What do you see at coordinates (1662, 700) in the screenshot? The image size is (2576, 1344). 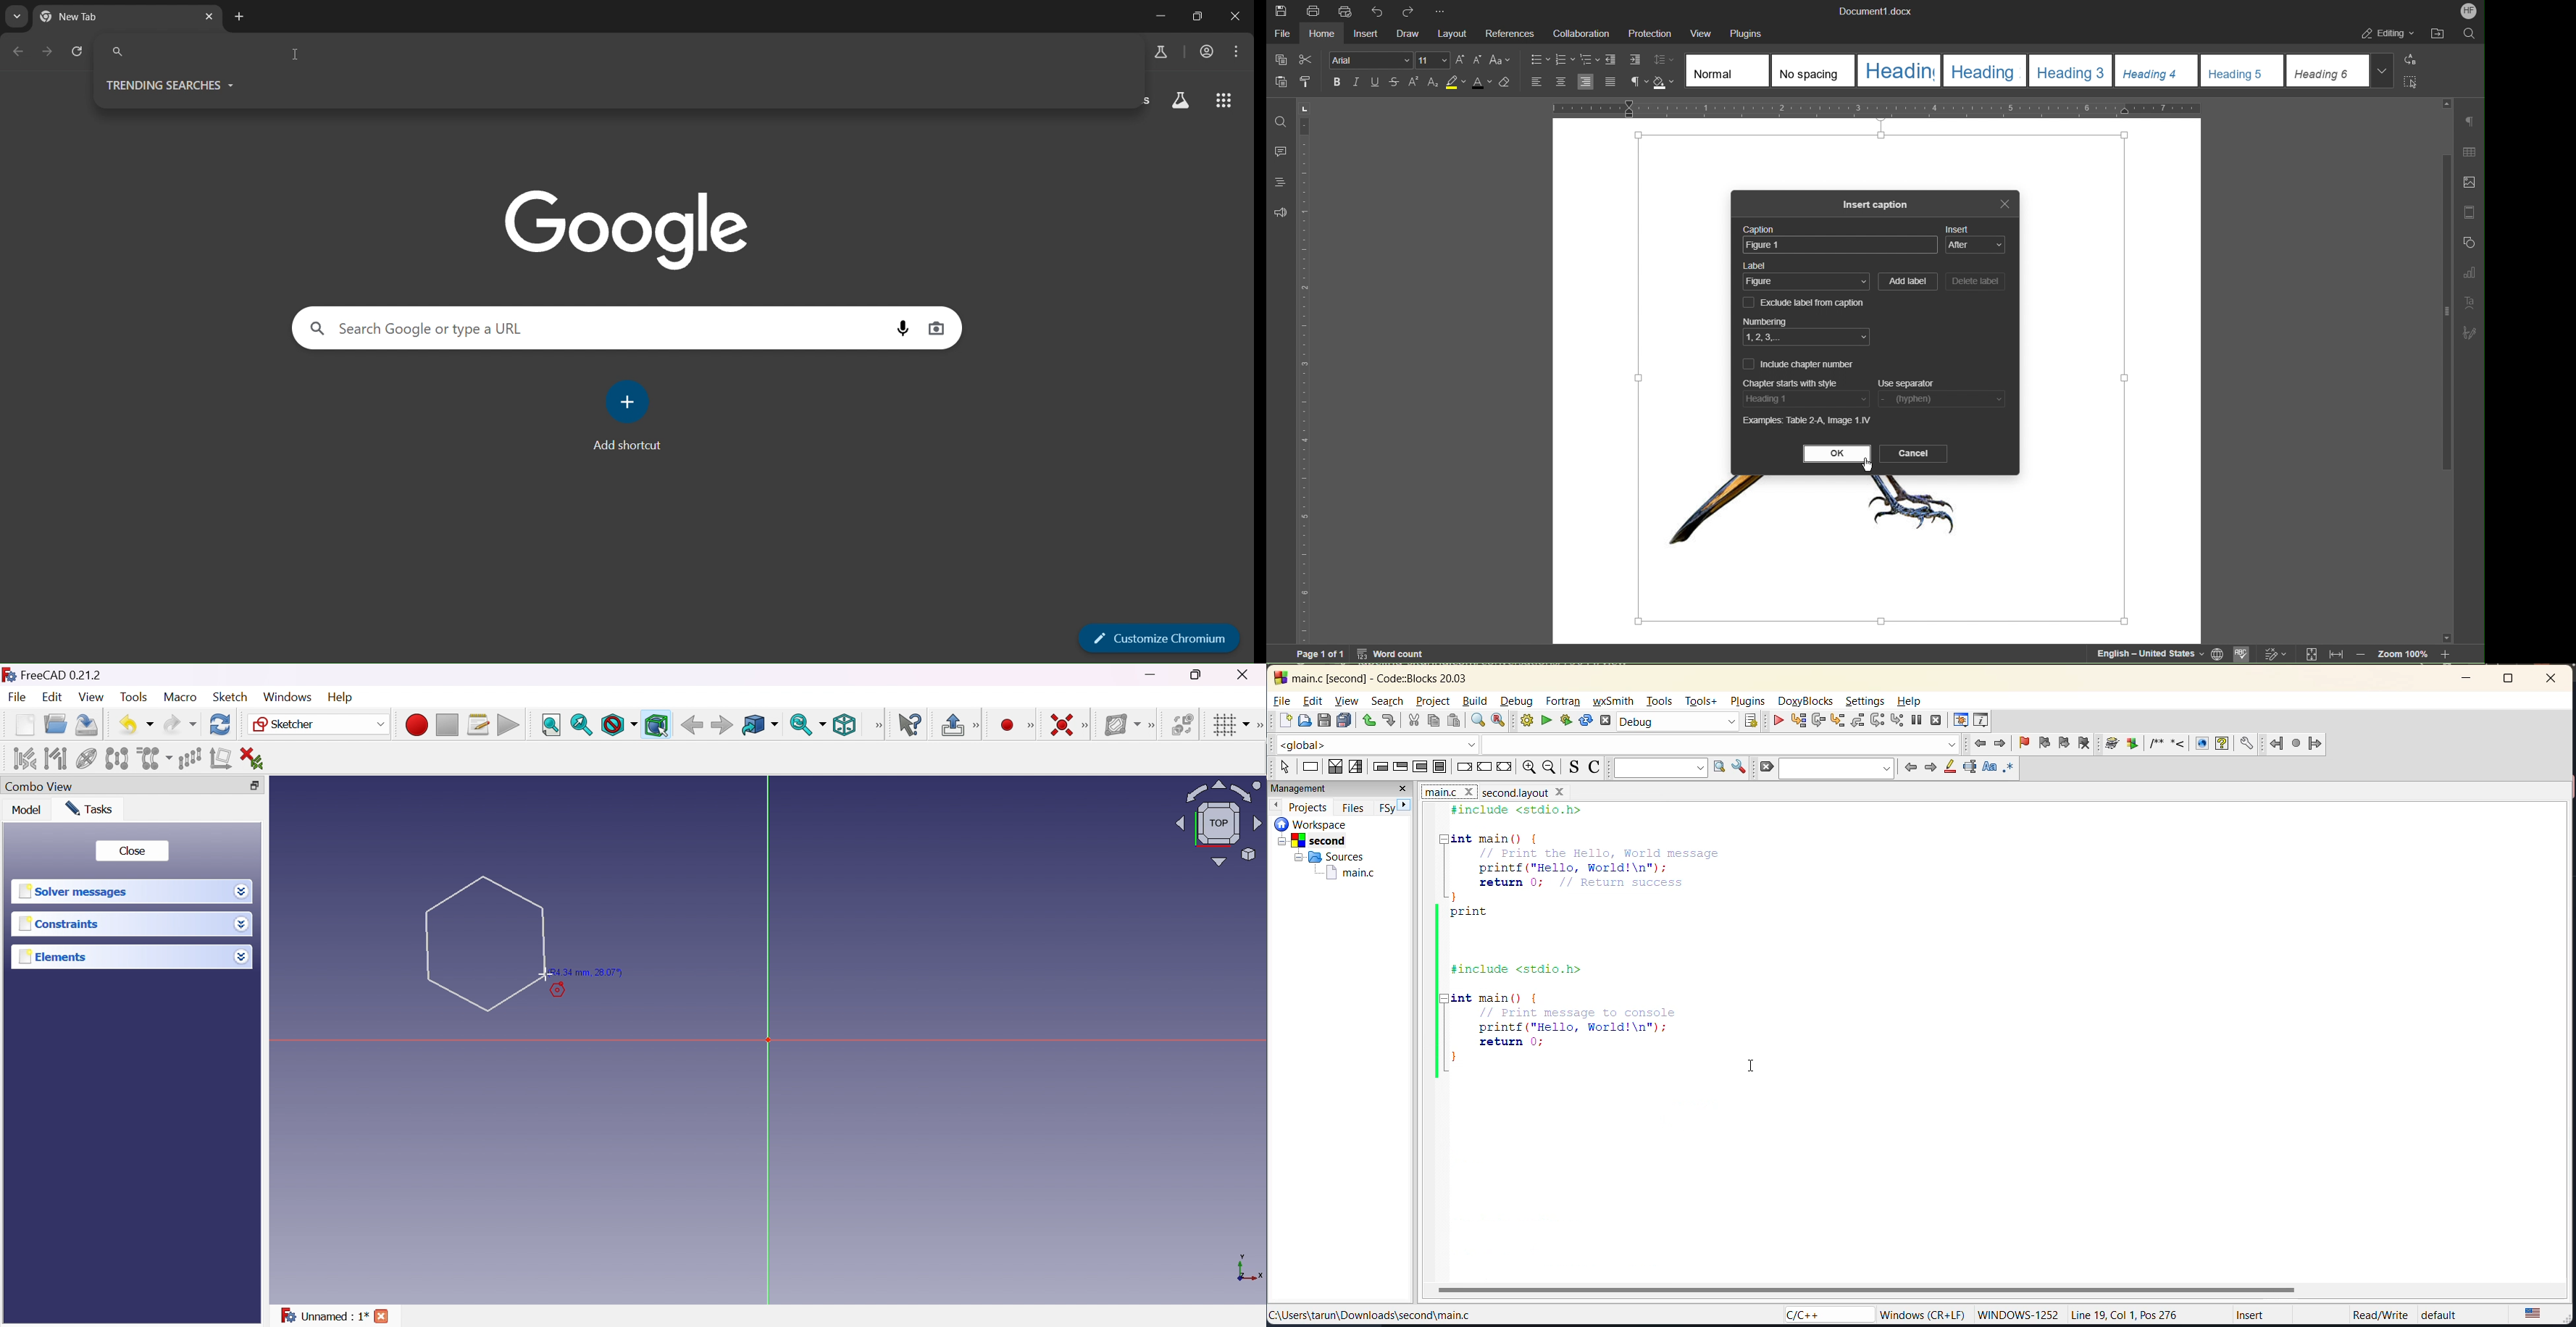 I see `tools` at bounding box center [1662, 700].